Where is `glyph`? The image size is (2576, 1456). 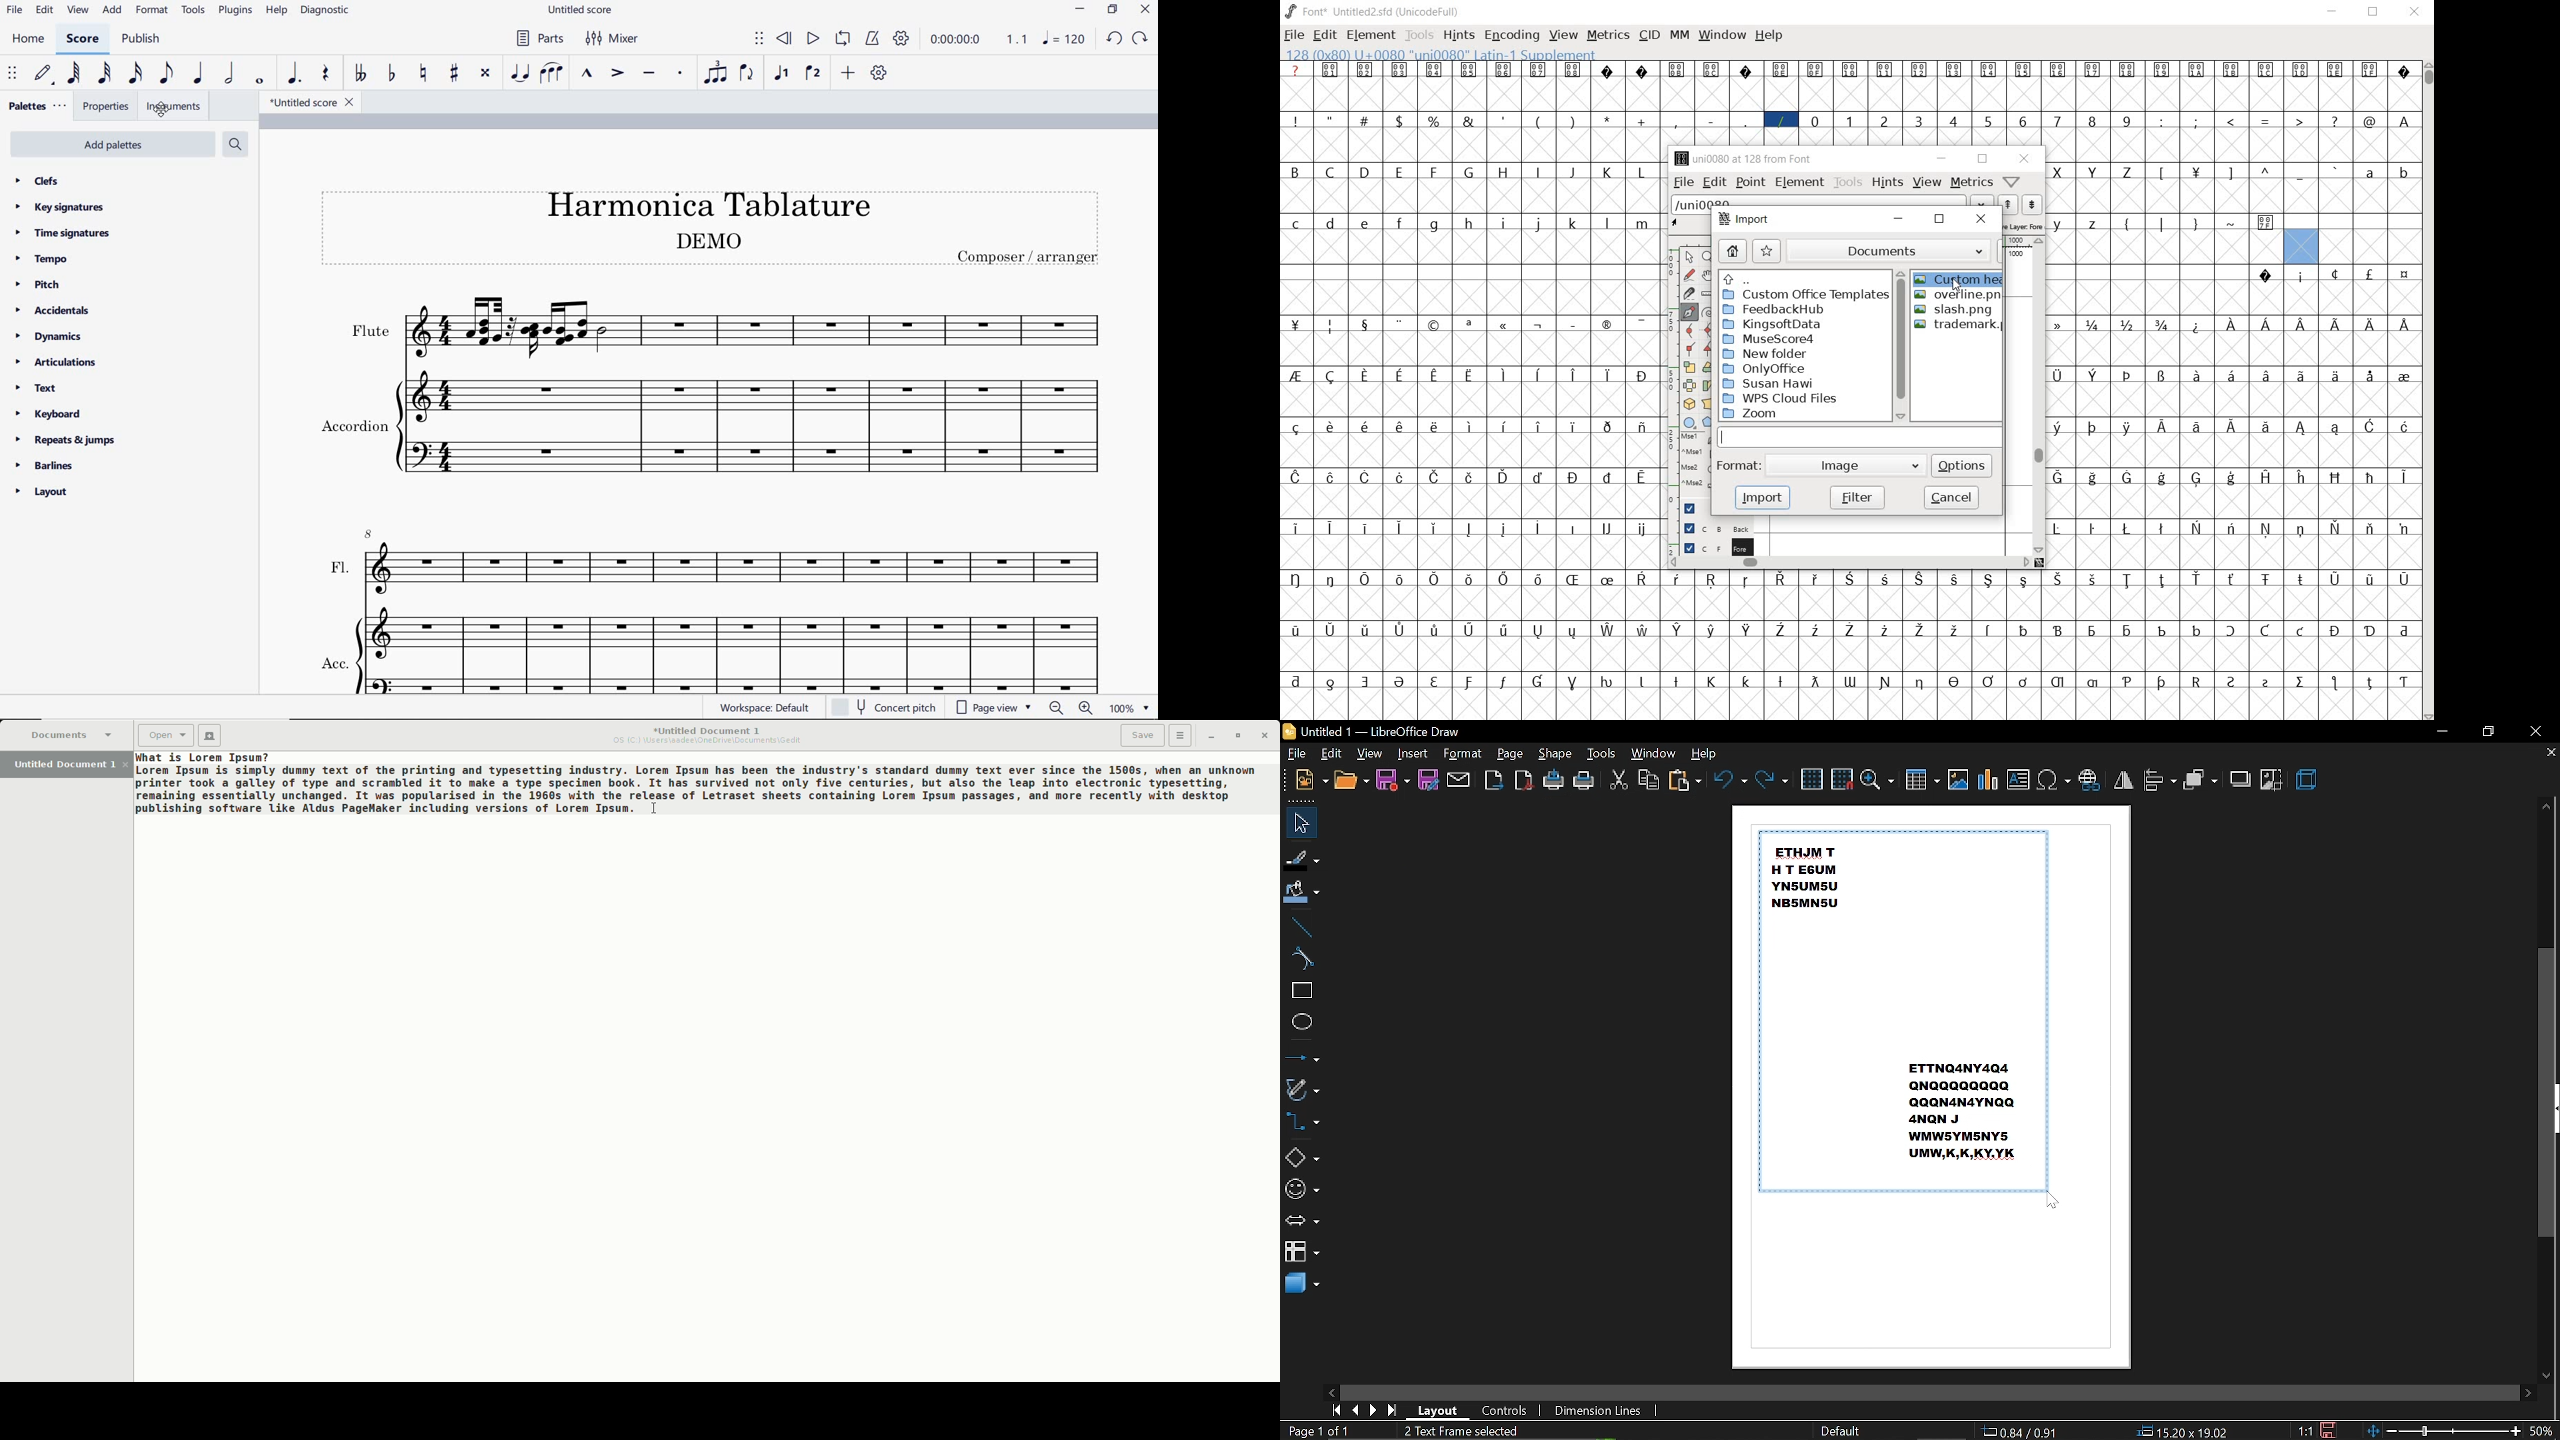 glyph is located at coordinates (1296, 528).